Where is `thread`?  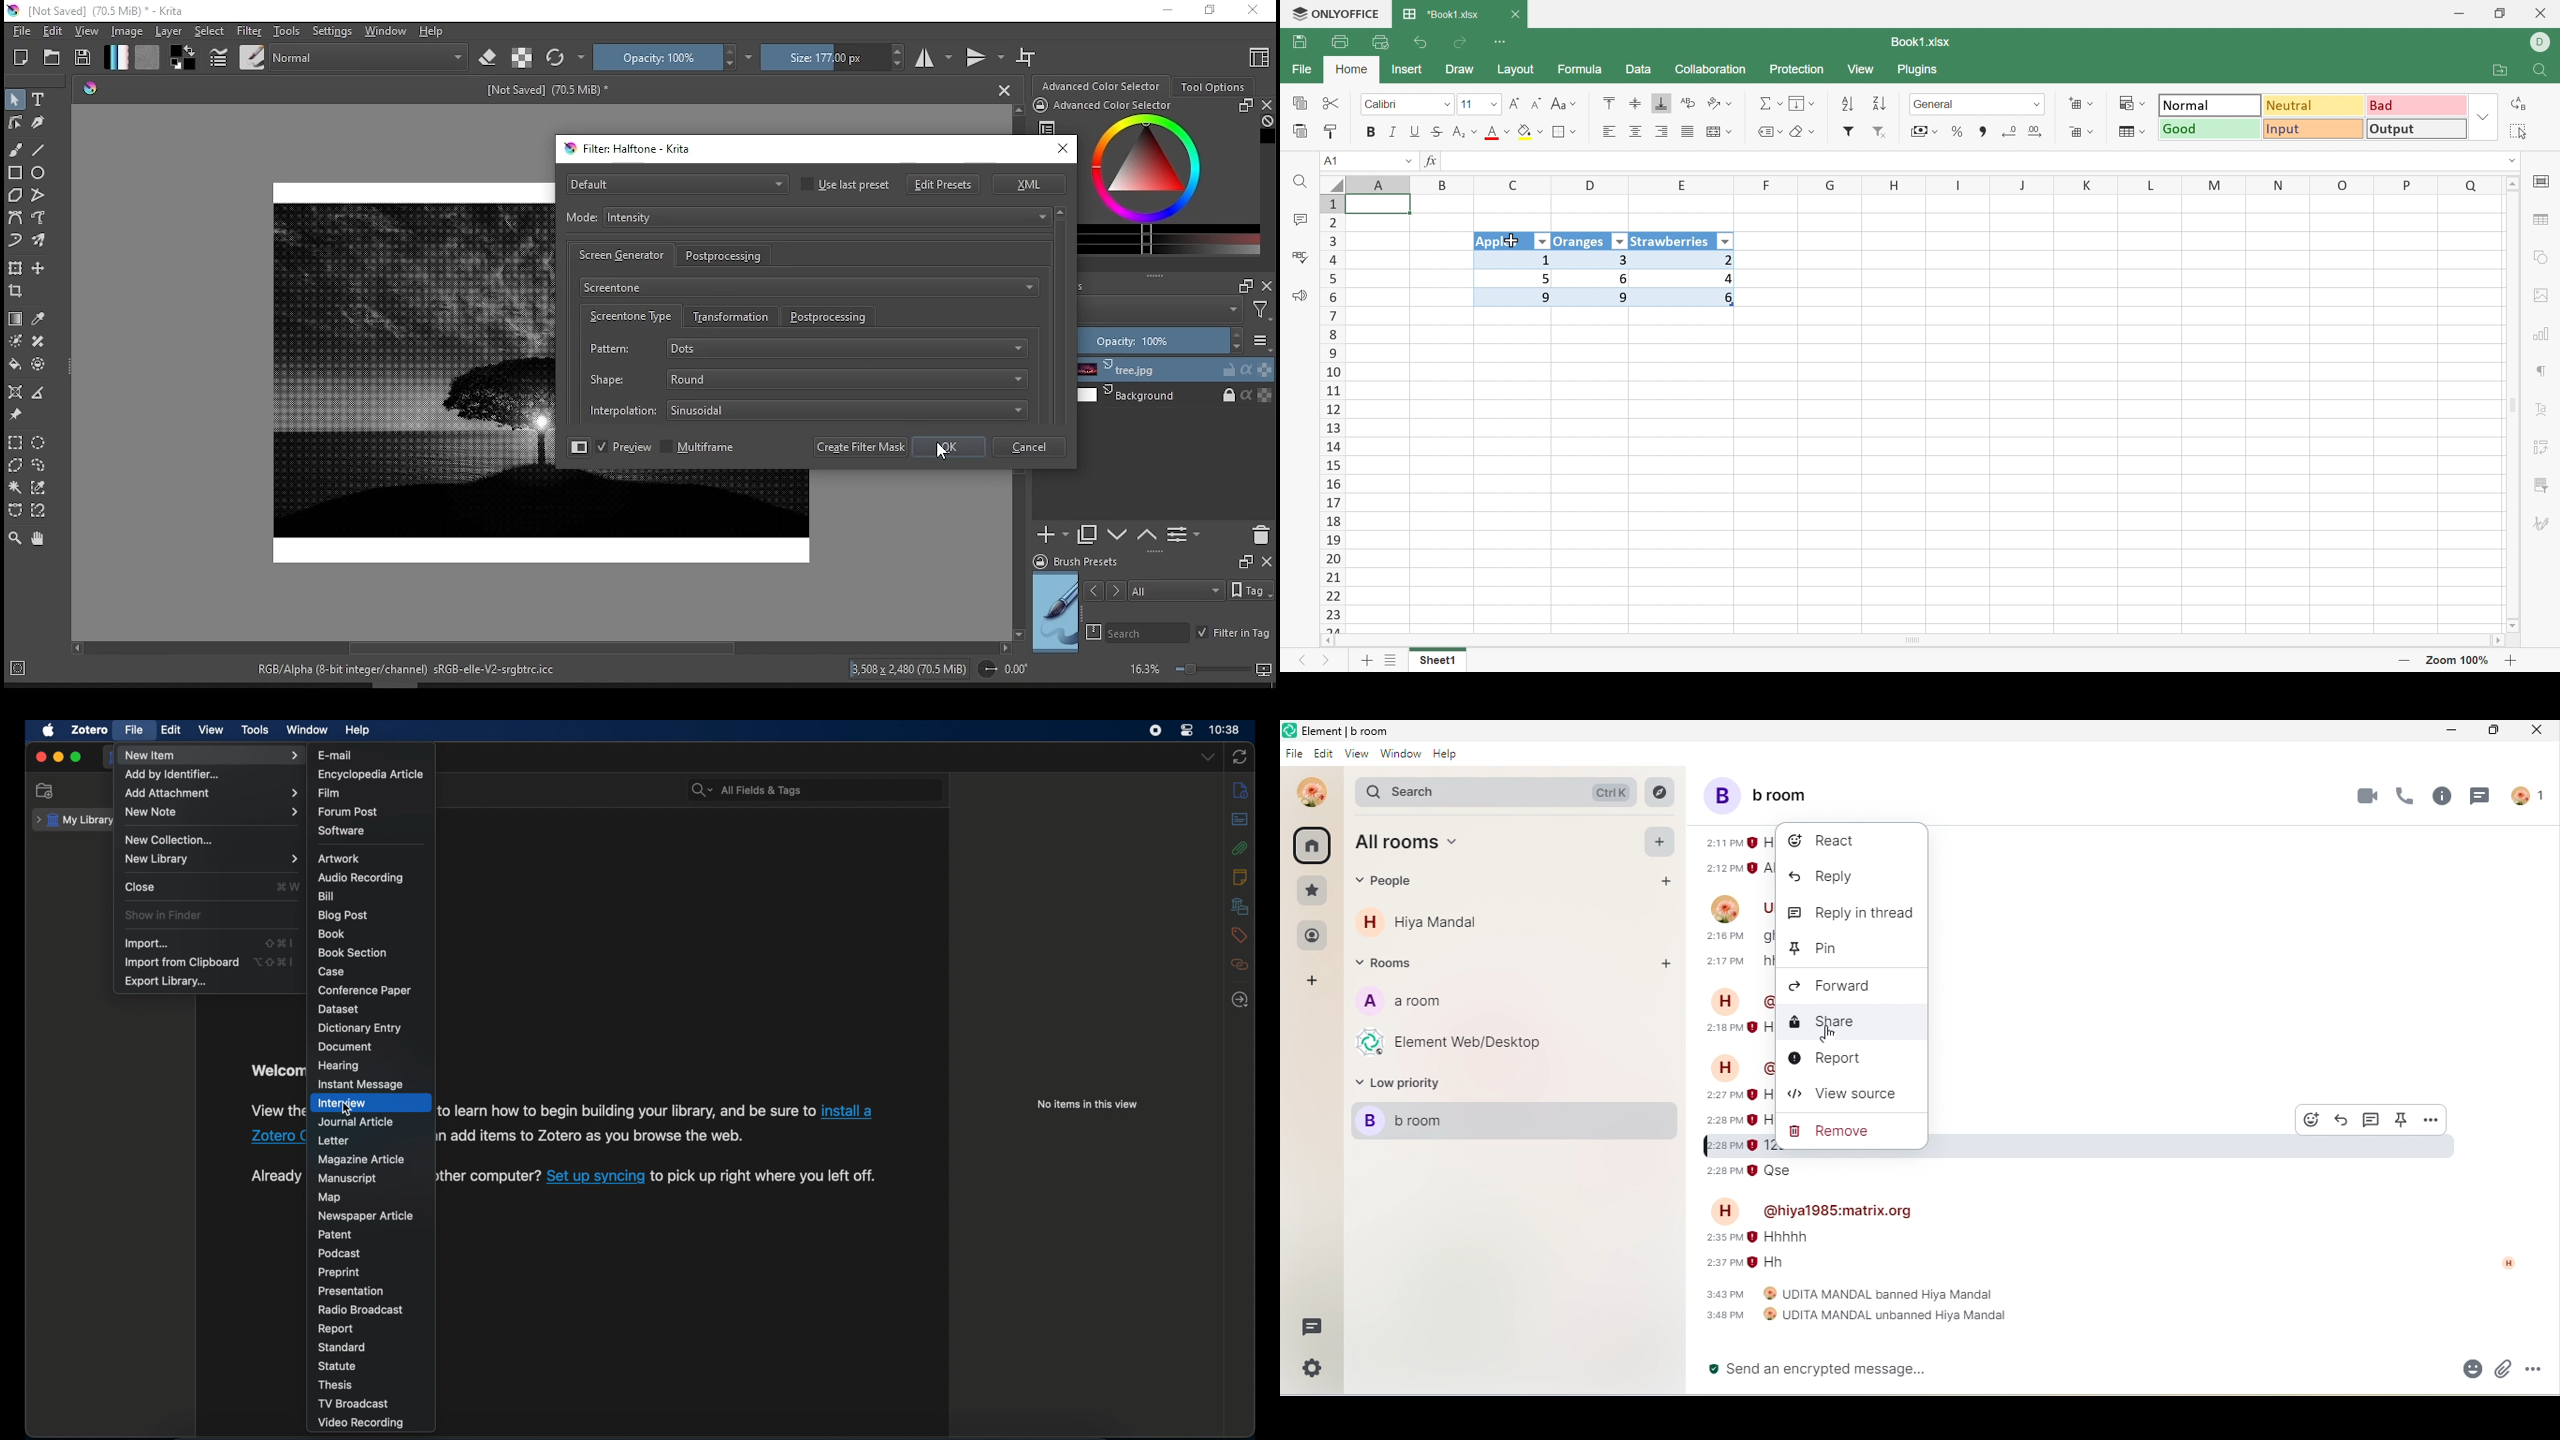
thread is located at coordinates (2372, 1120).